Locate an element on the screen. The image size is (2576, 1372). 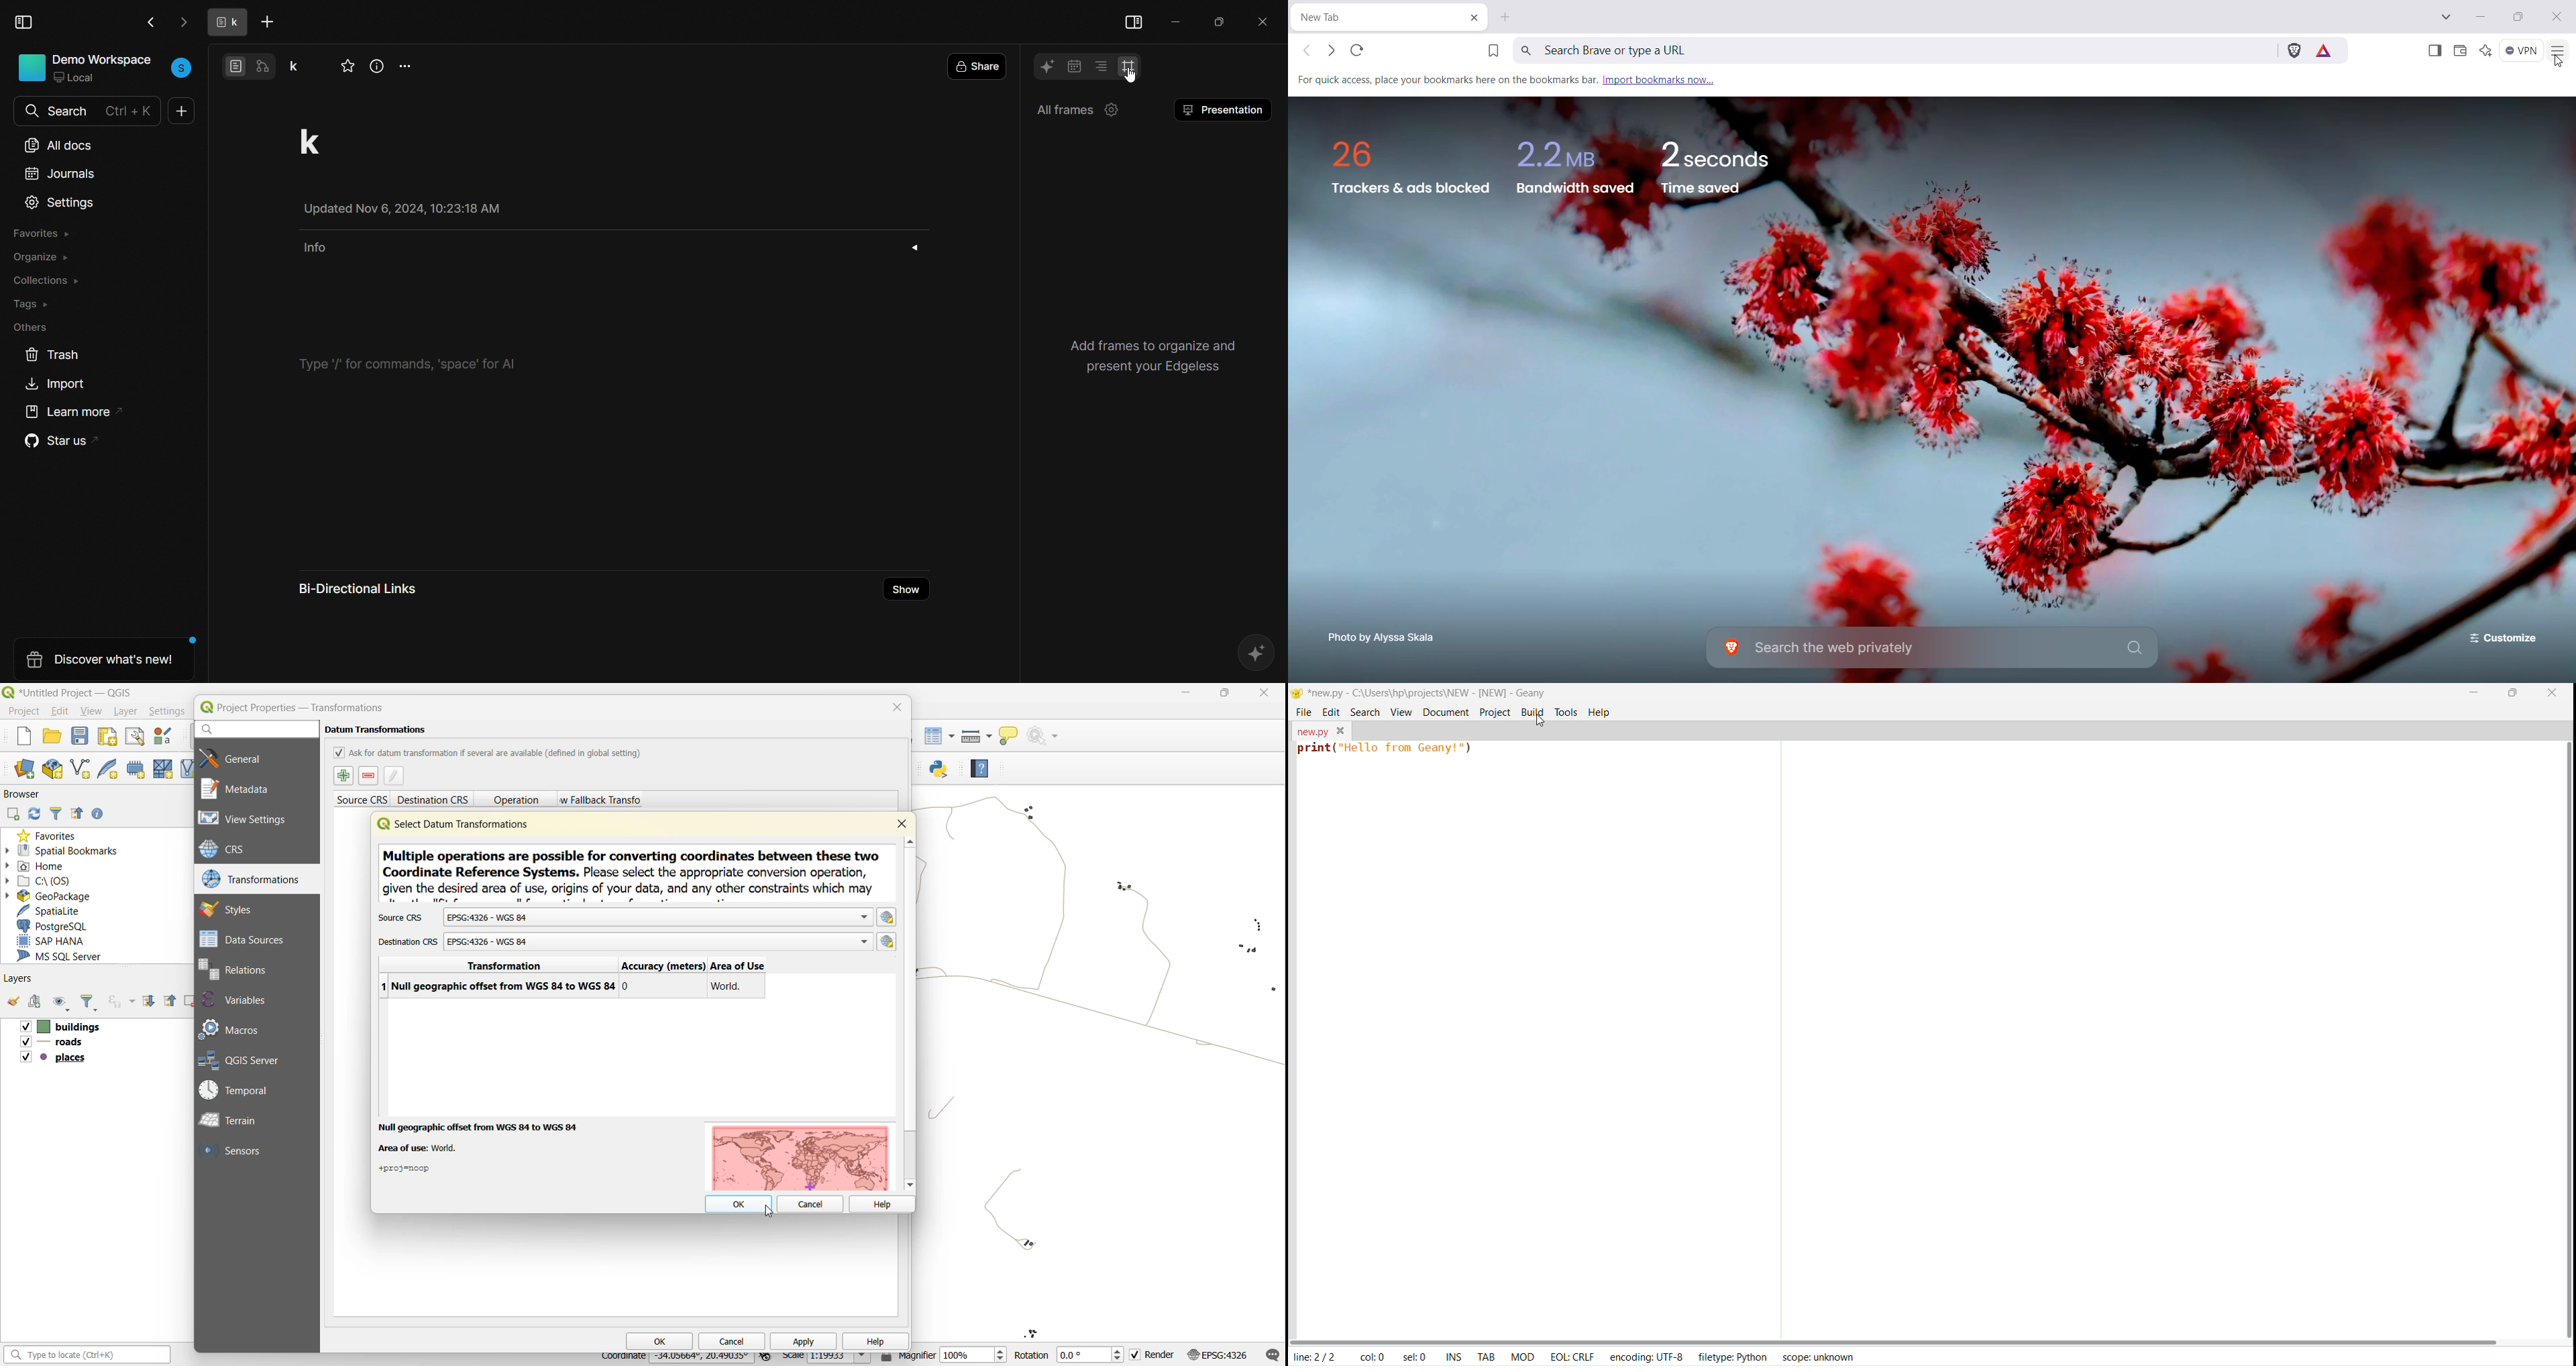
help is located at coordinates (881, 1204).